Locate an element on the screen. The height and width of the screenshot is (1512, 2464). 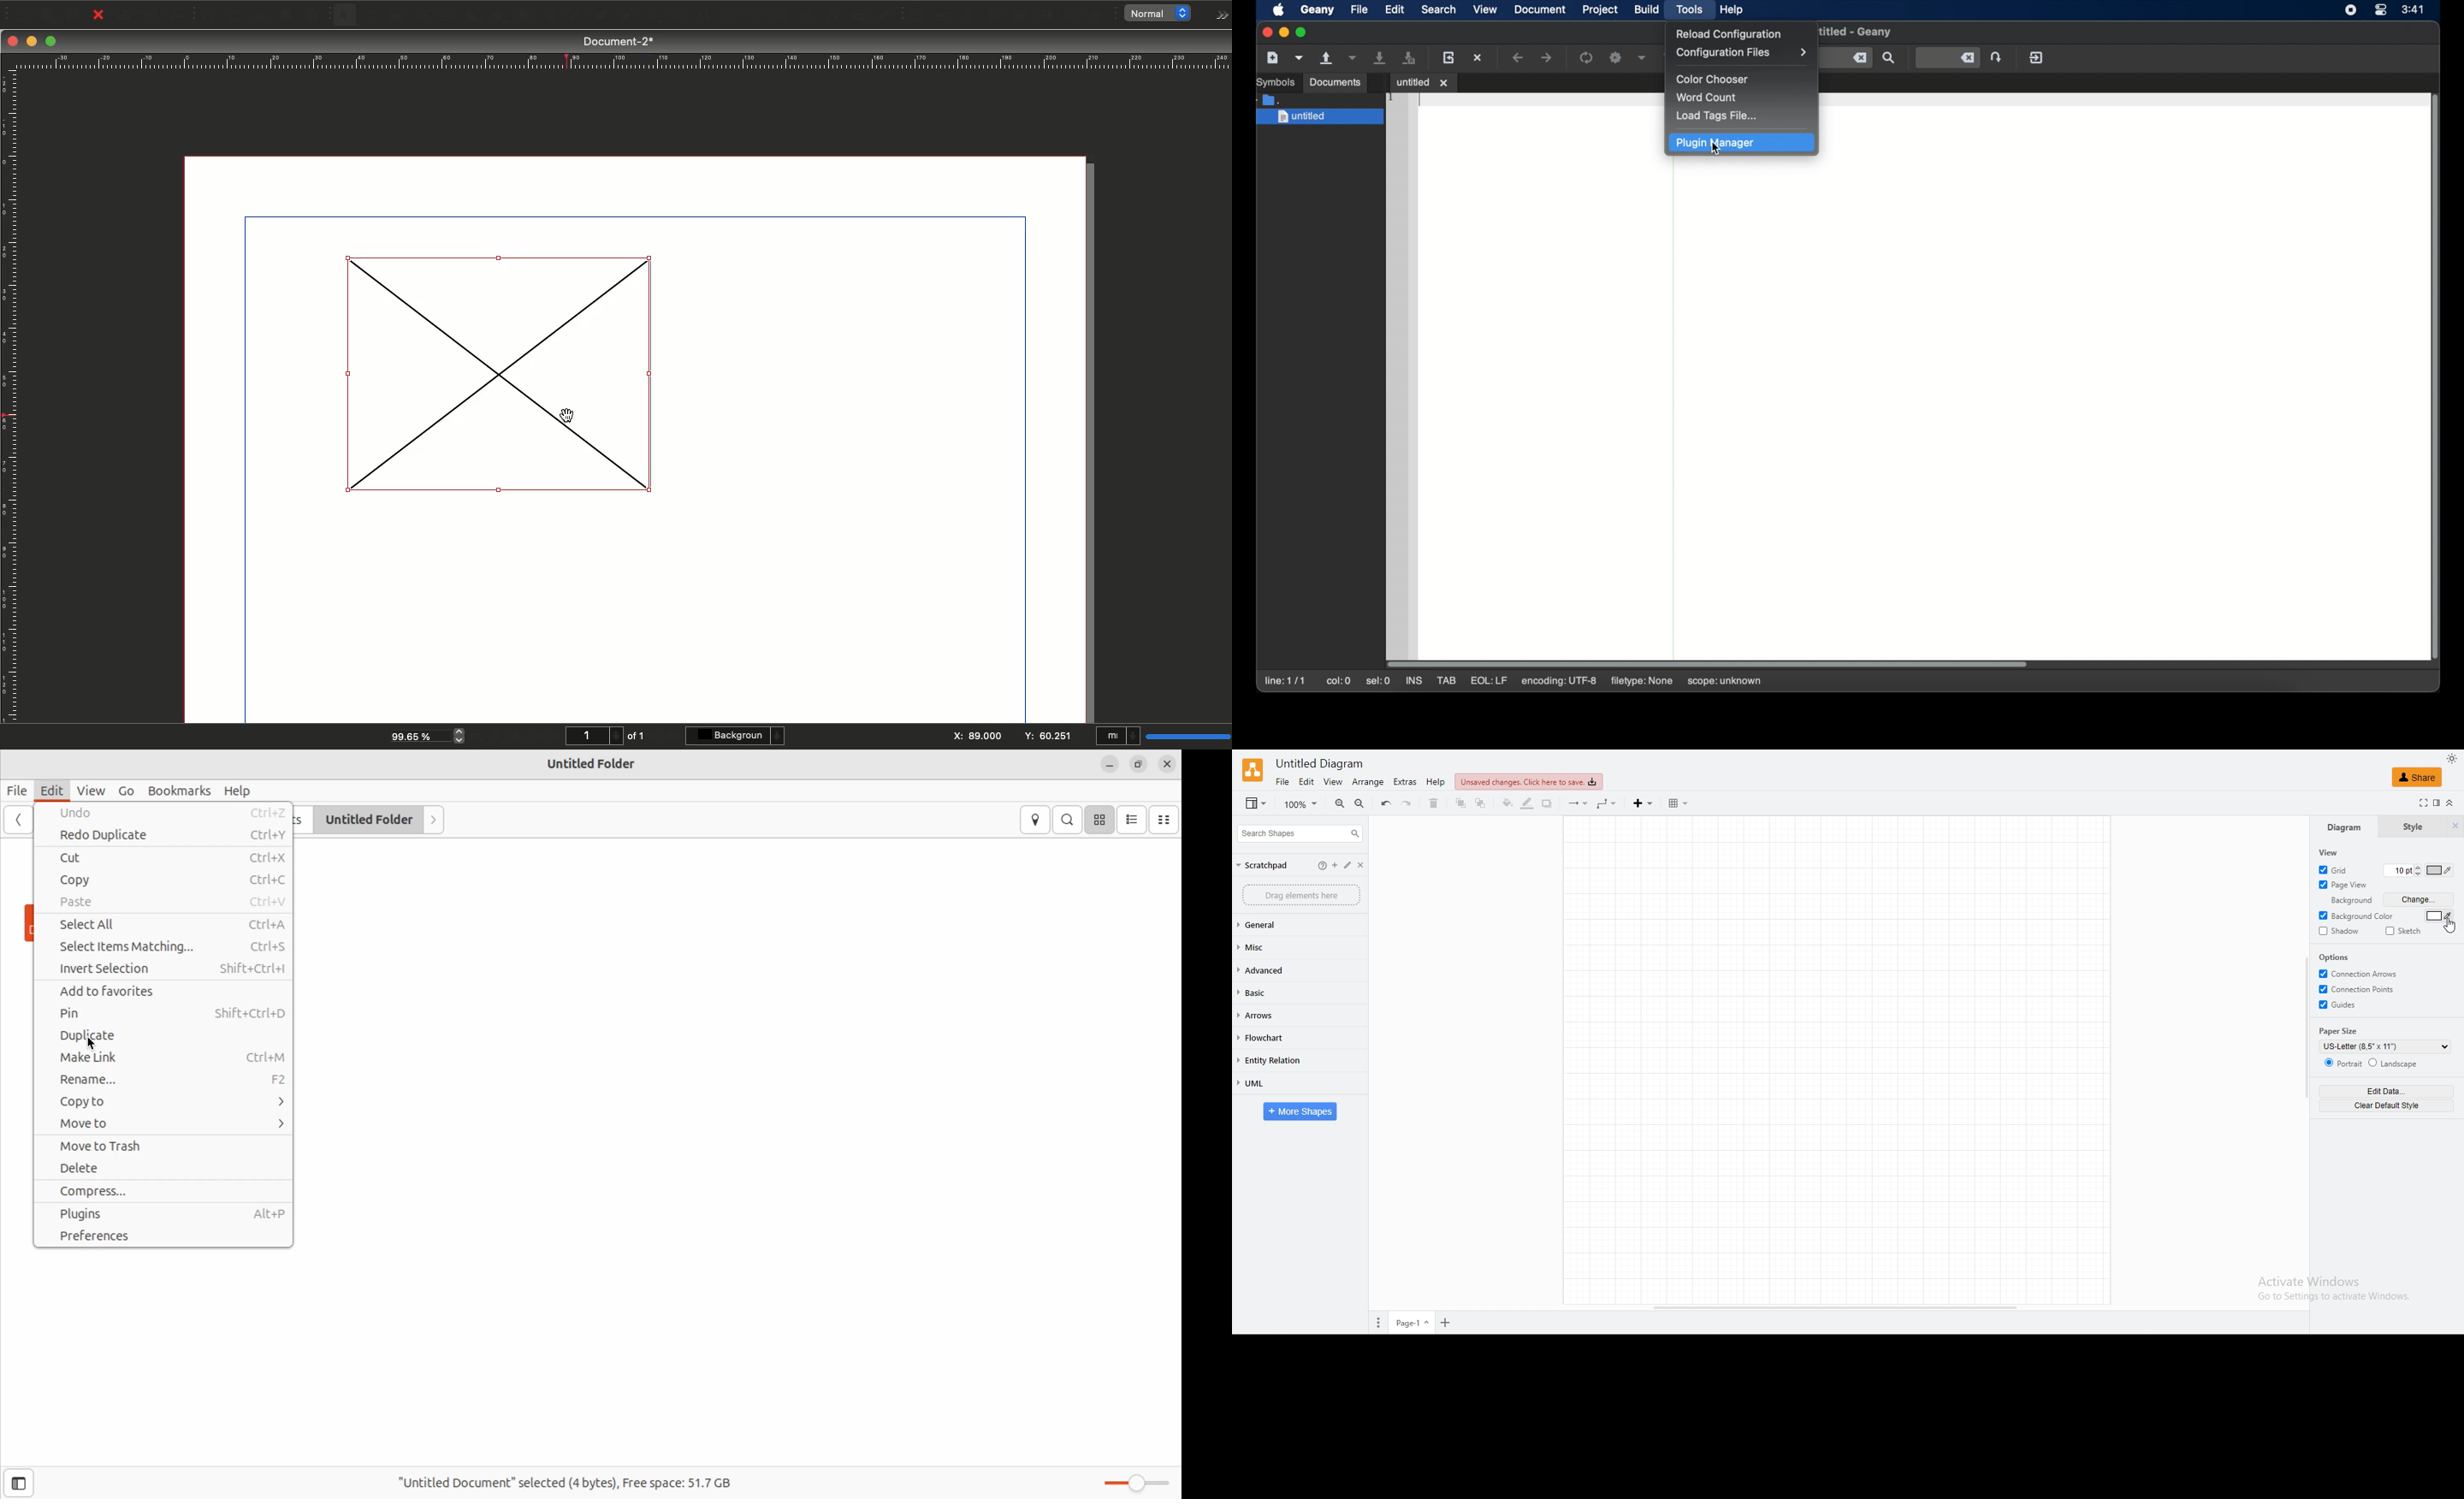
Undo is located at coordinates (209, 15).